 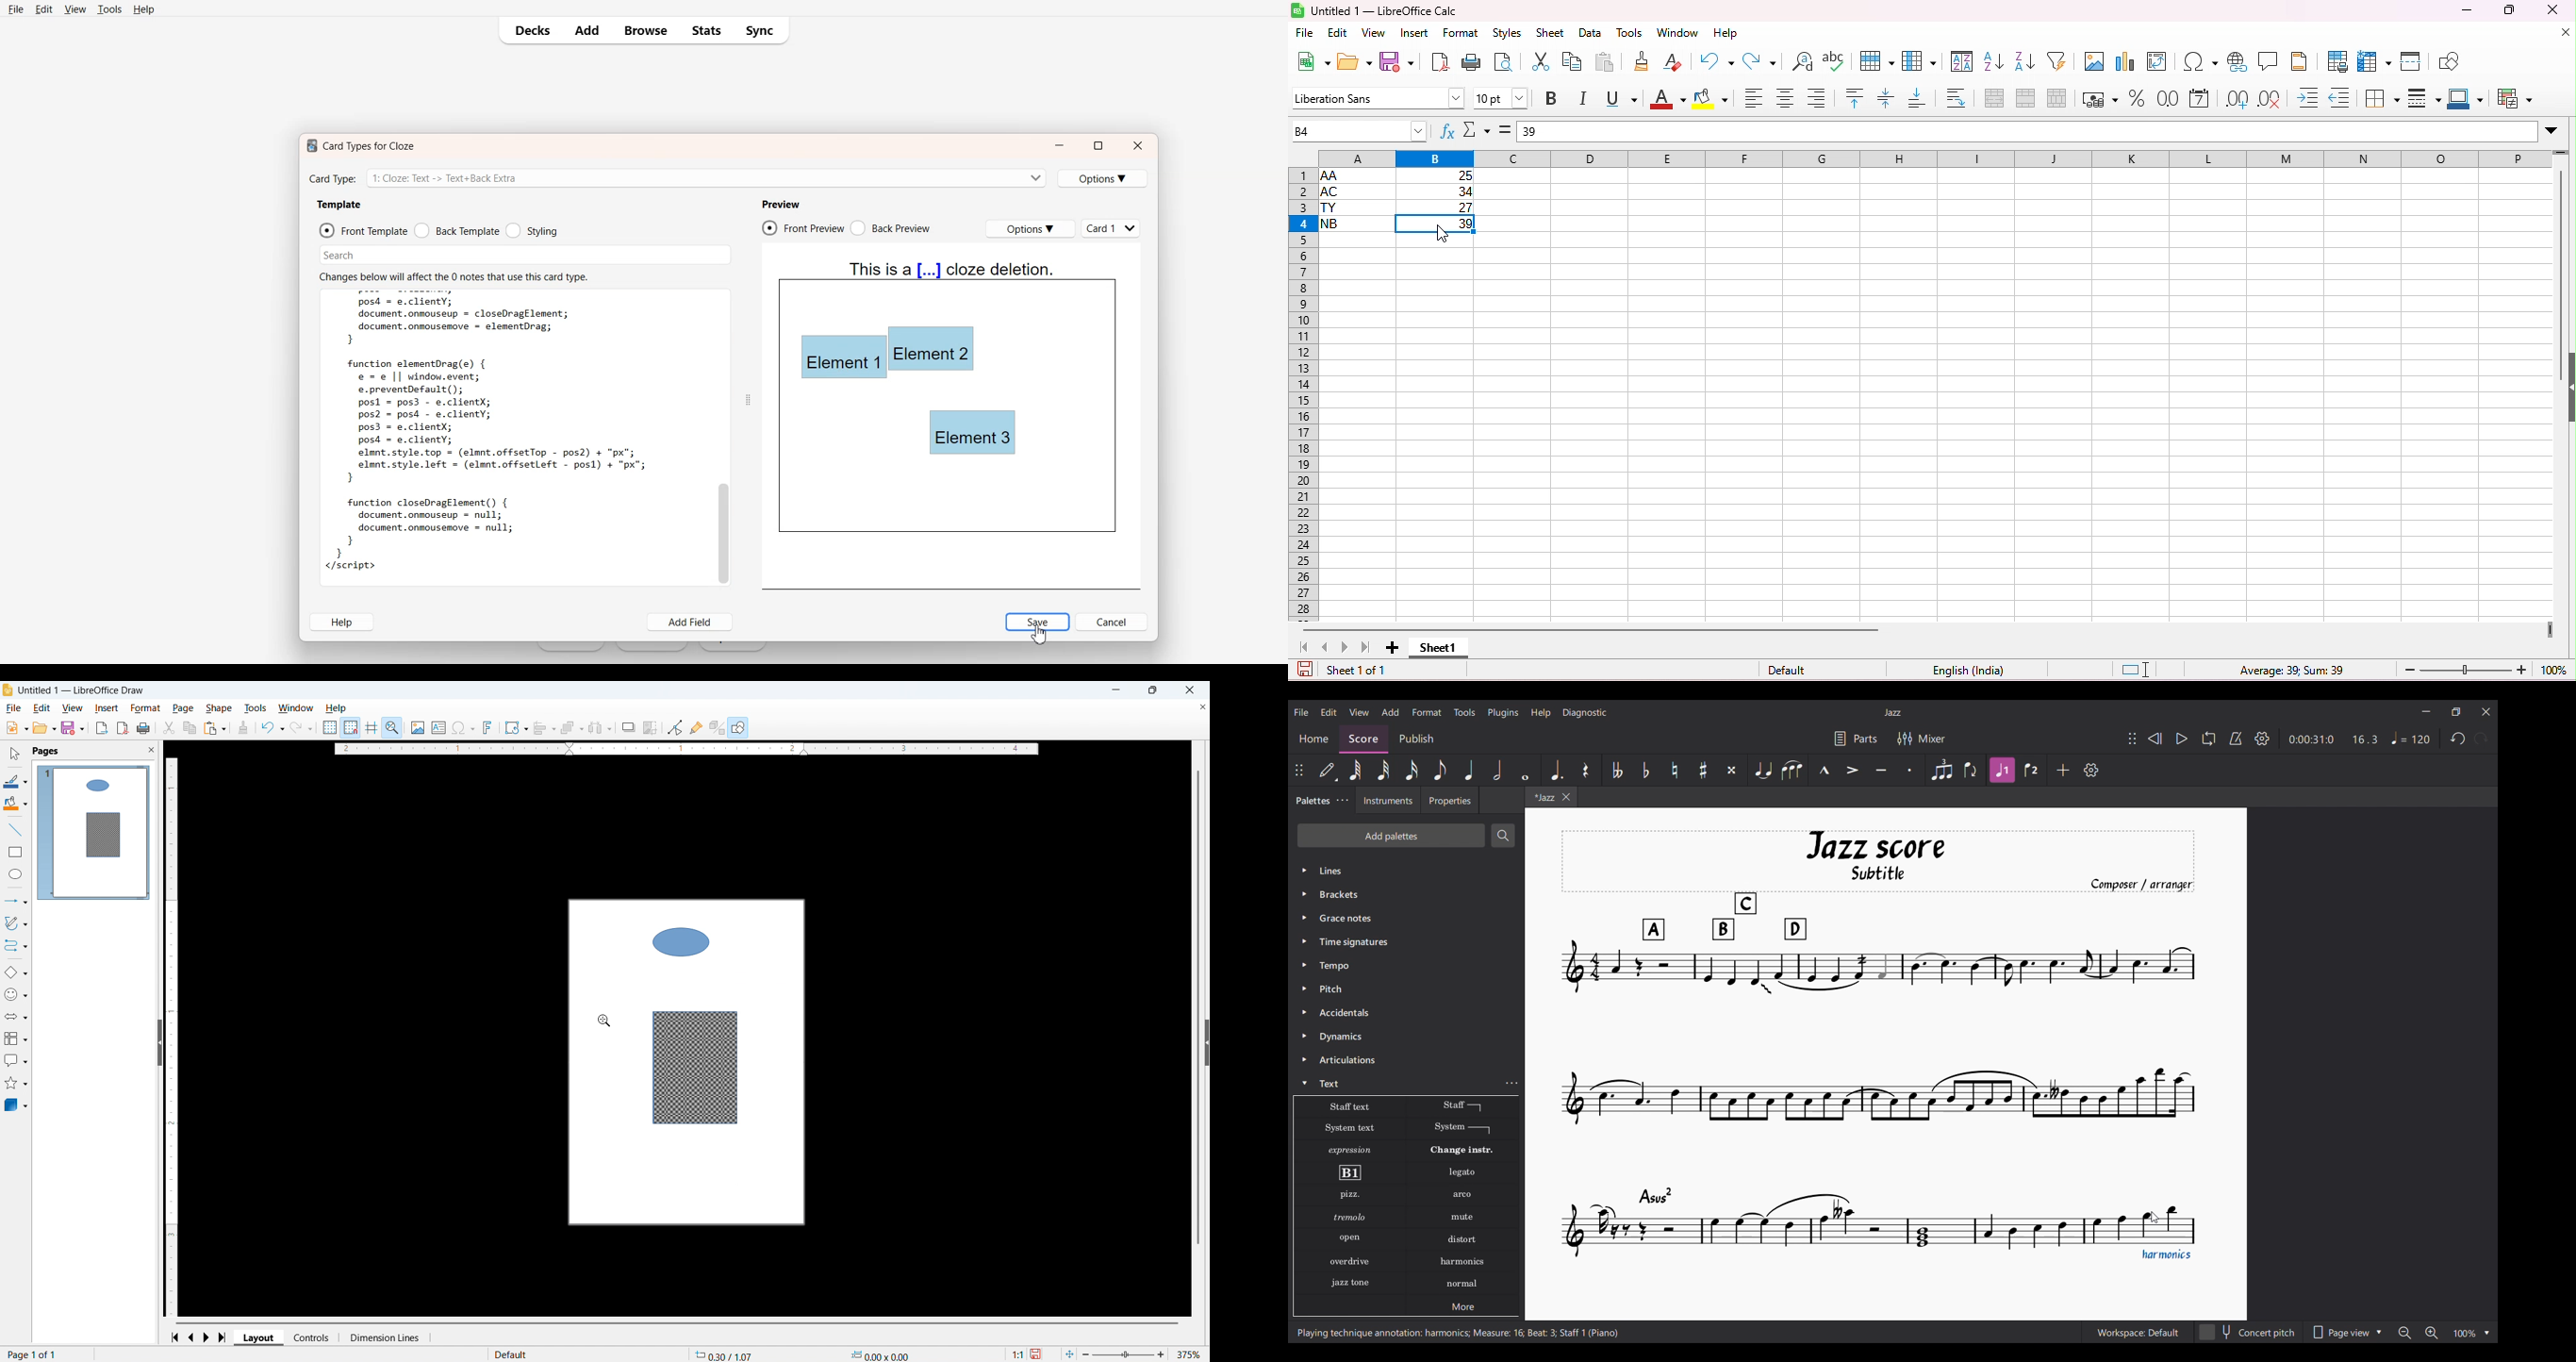 What do you see at coordinates (691, 623) in the screenshot?
I see `Add Field` at bounding box center [691, 623].